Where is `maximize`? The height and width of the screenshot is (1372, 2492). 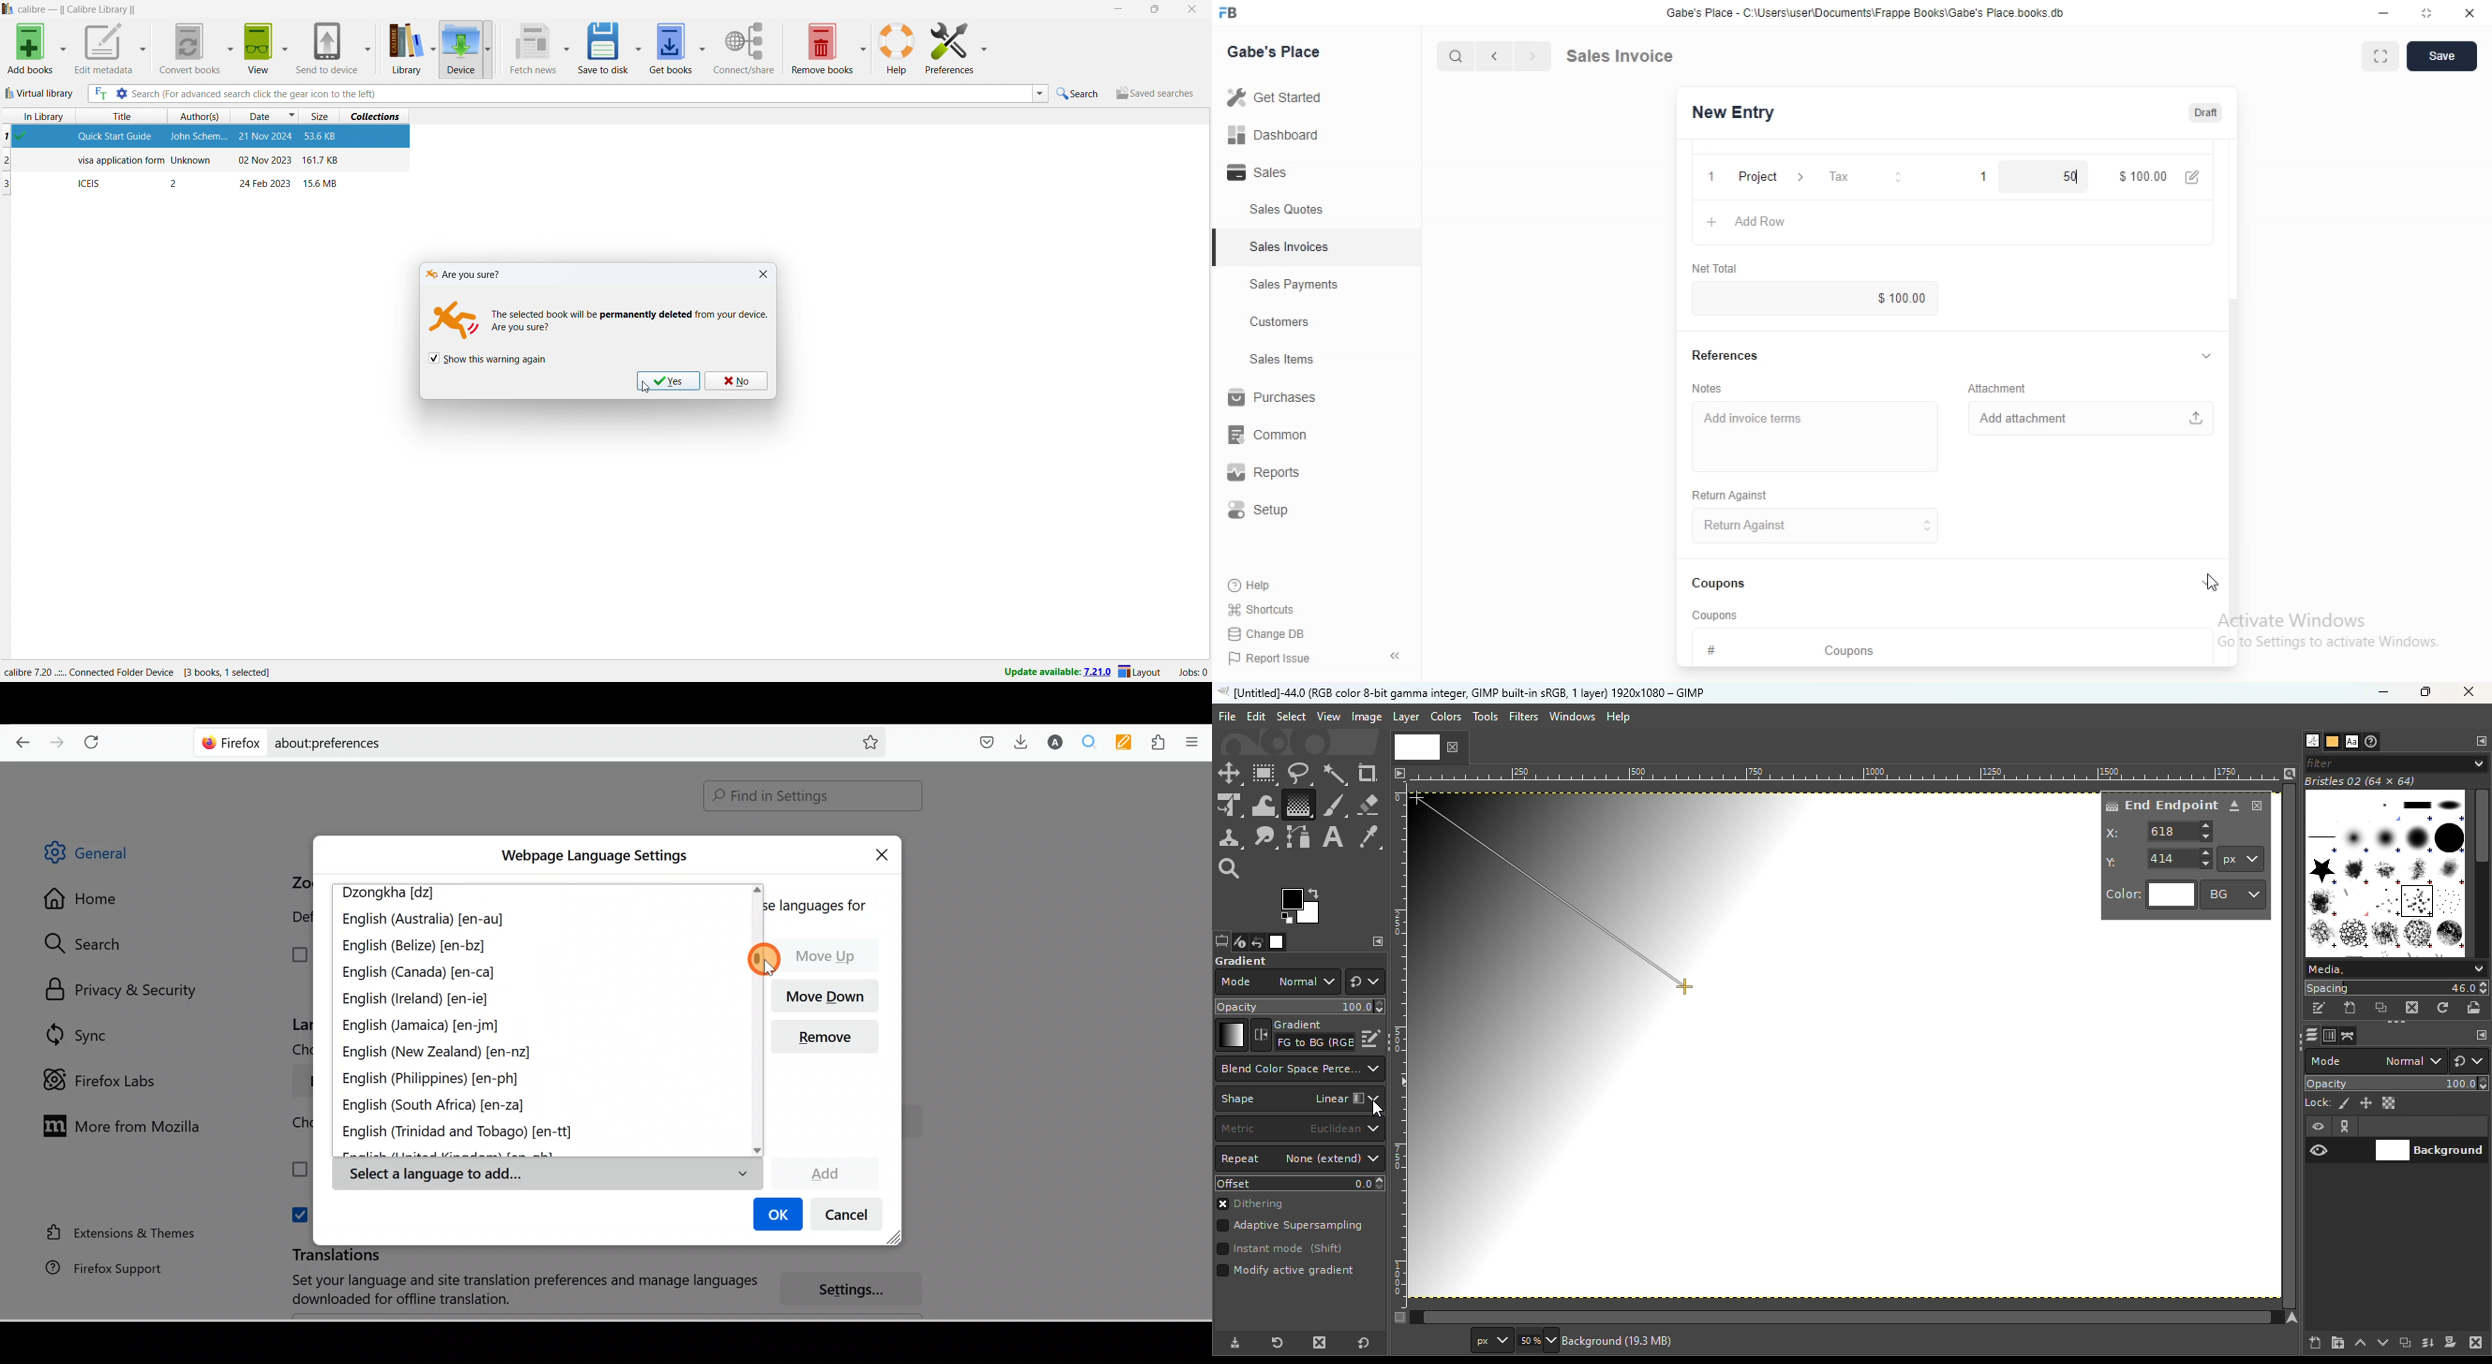 maximize is located at coordinates (1154, 9).